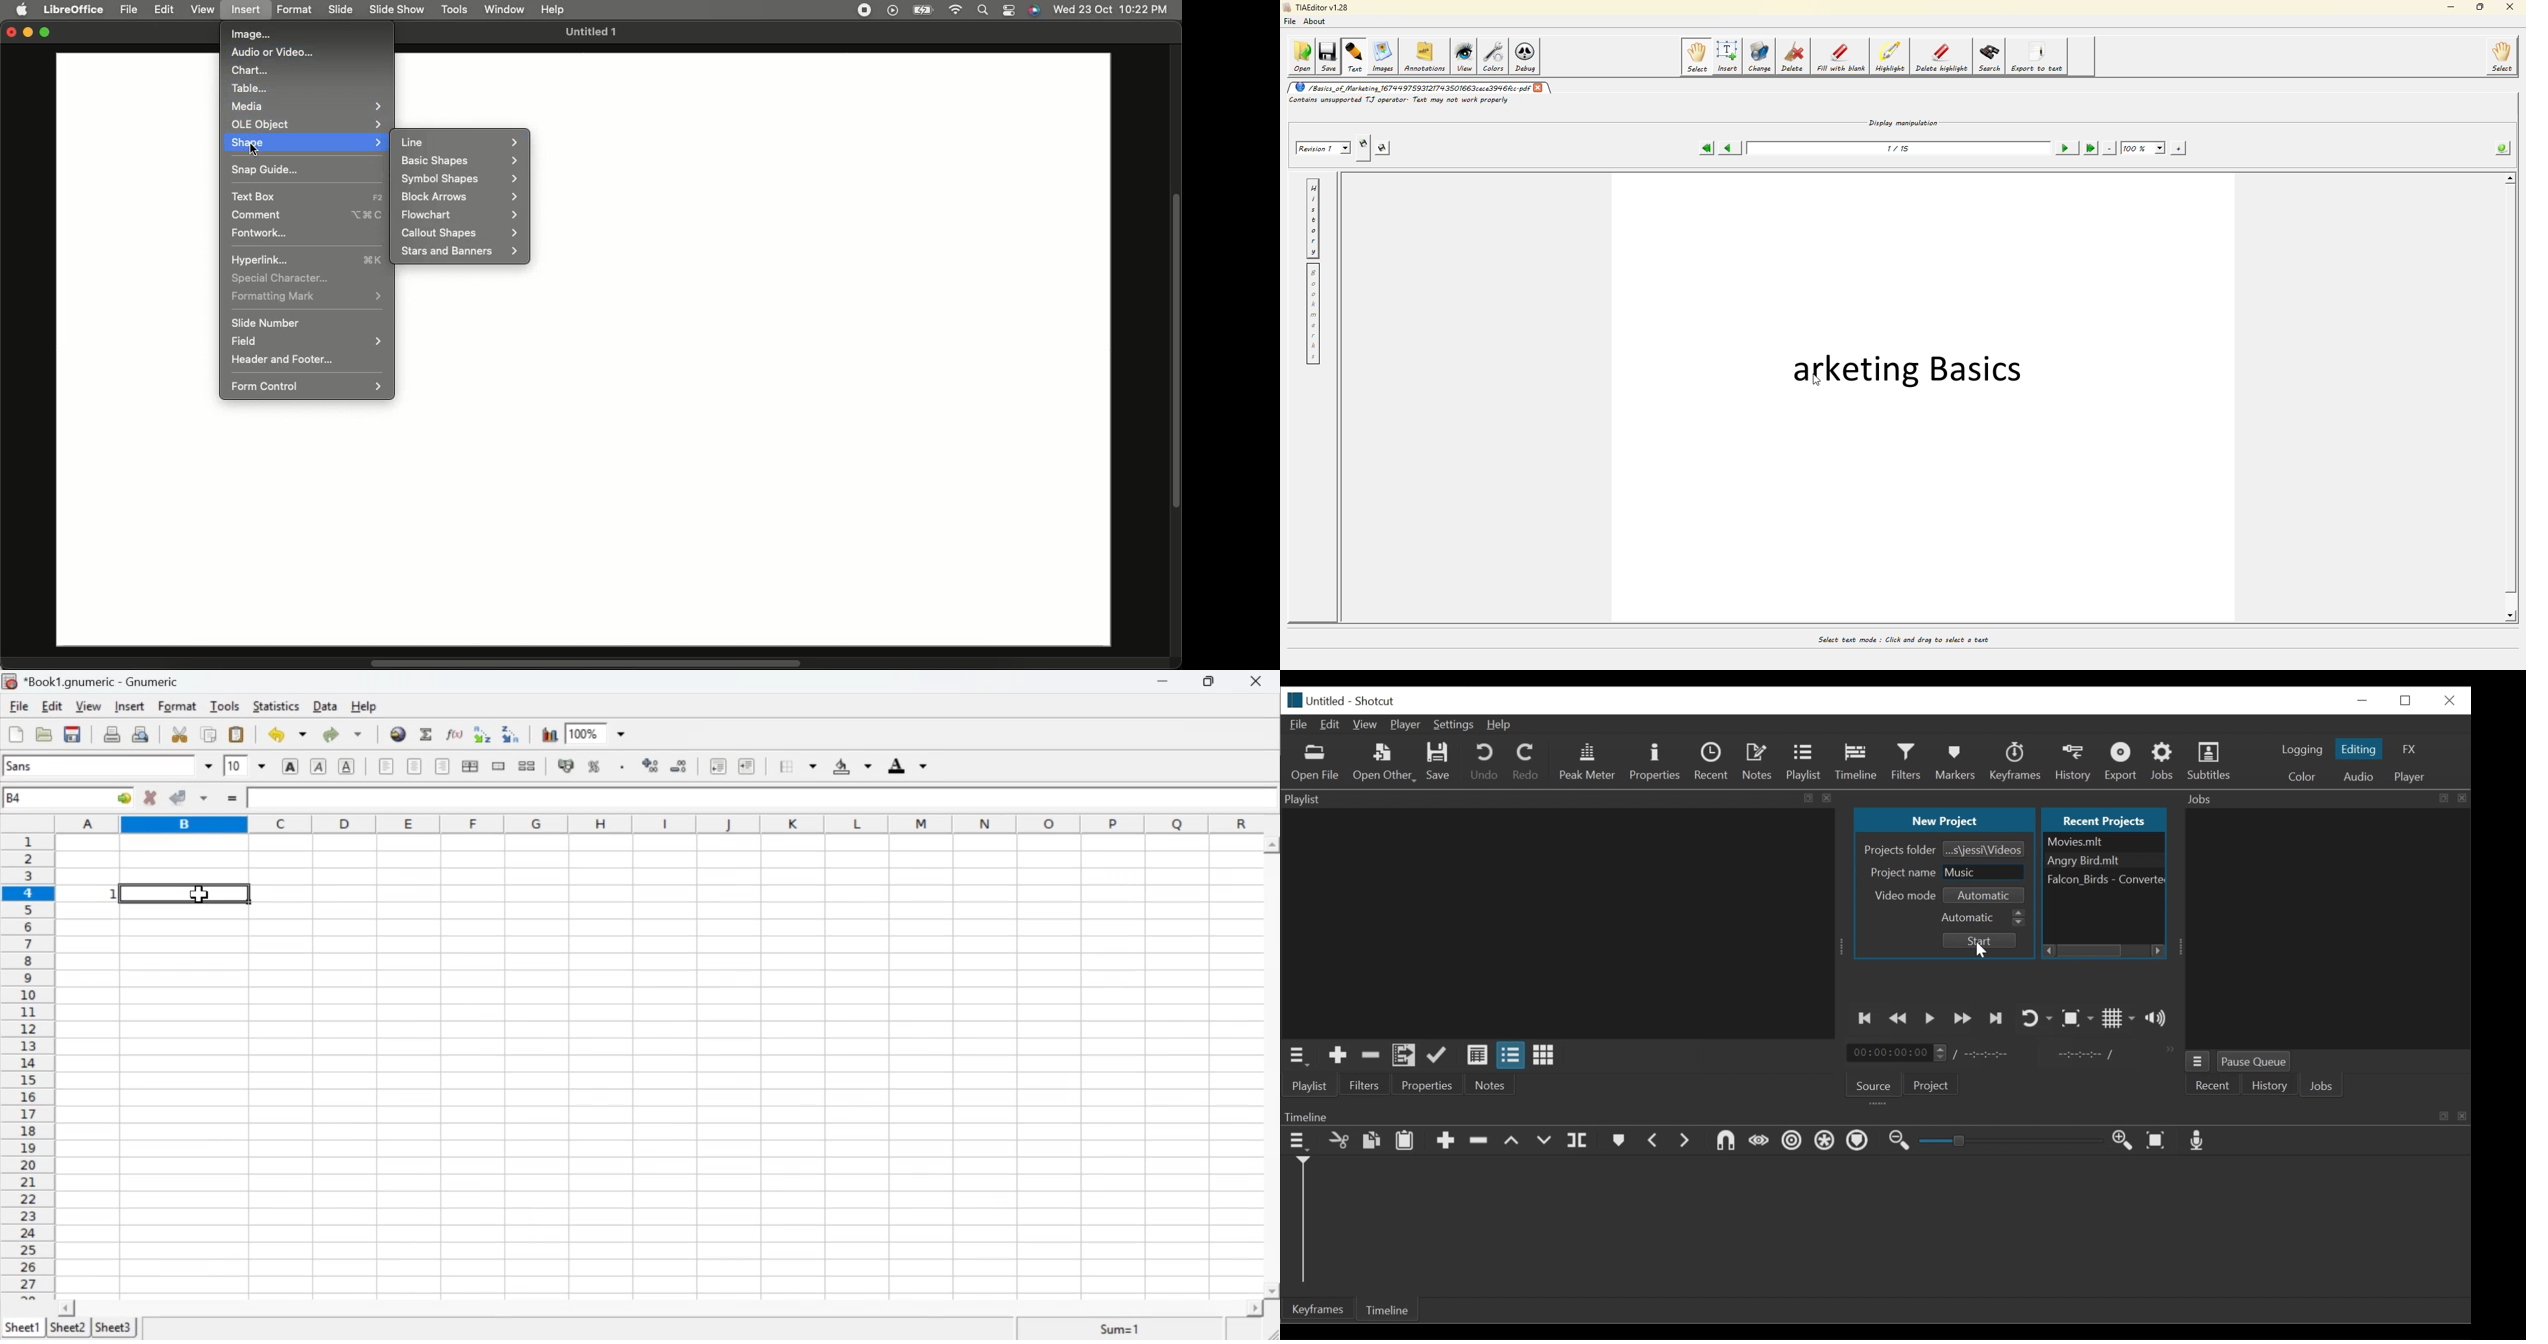 The image size is (2548, 1344). What do you see at coordinates (461, 142) in the screenshot?
I see `Line` at bounding box center [461, 142].